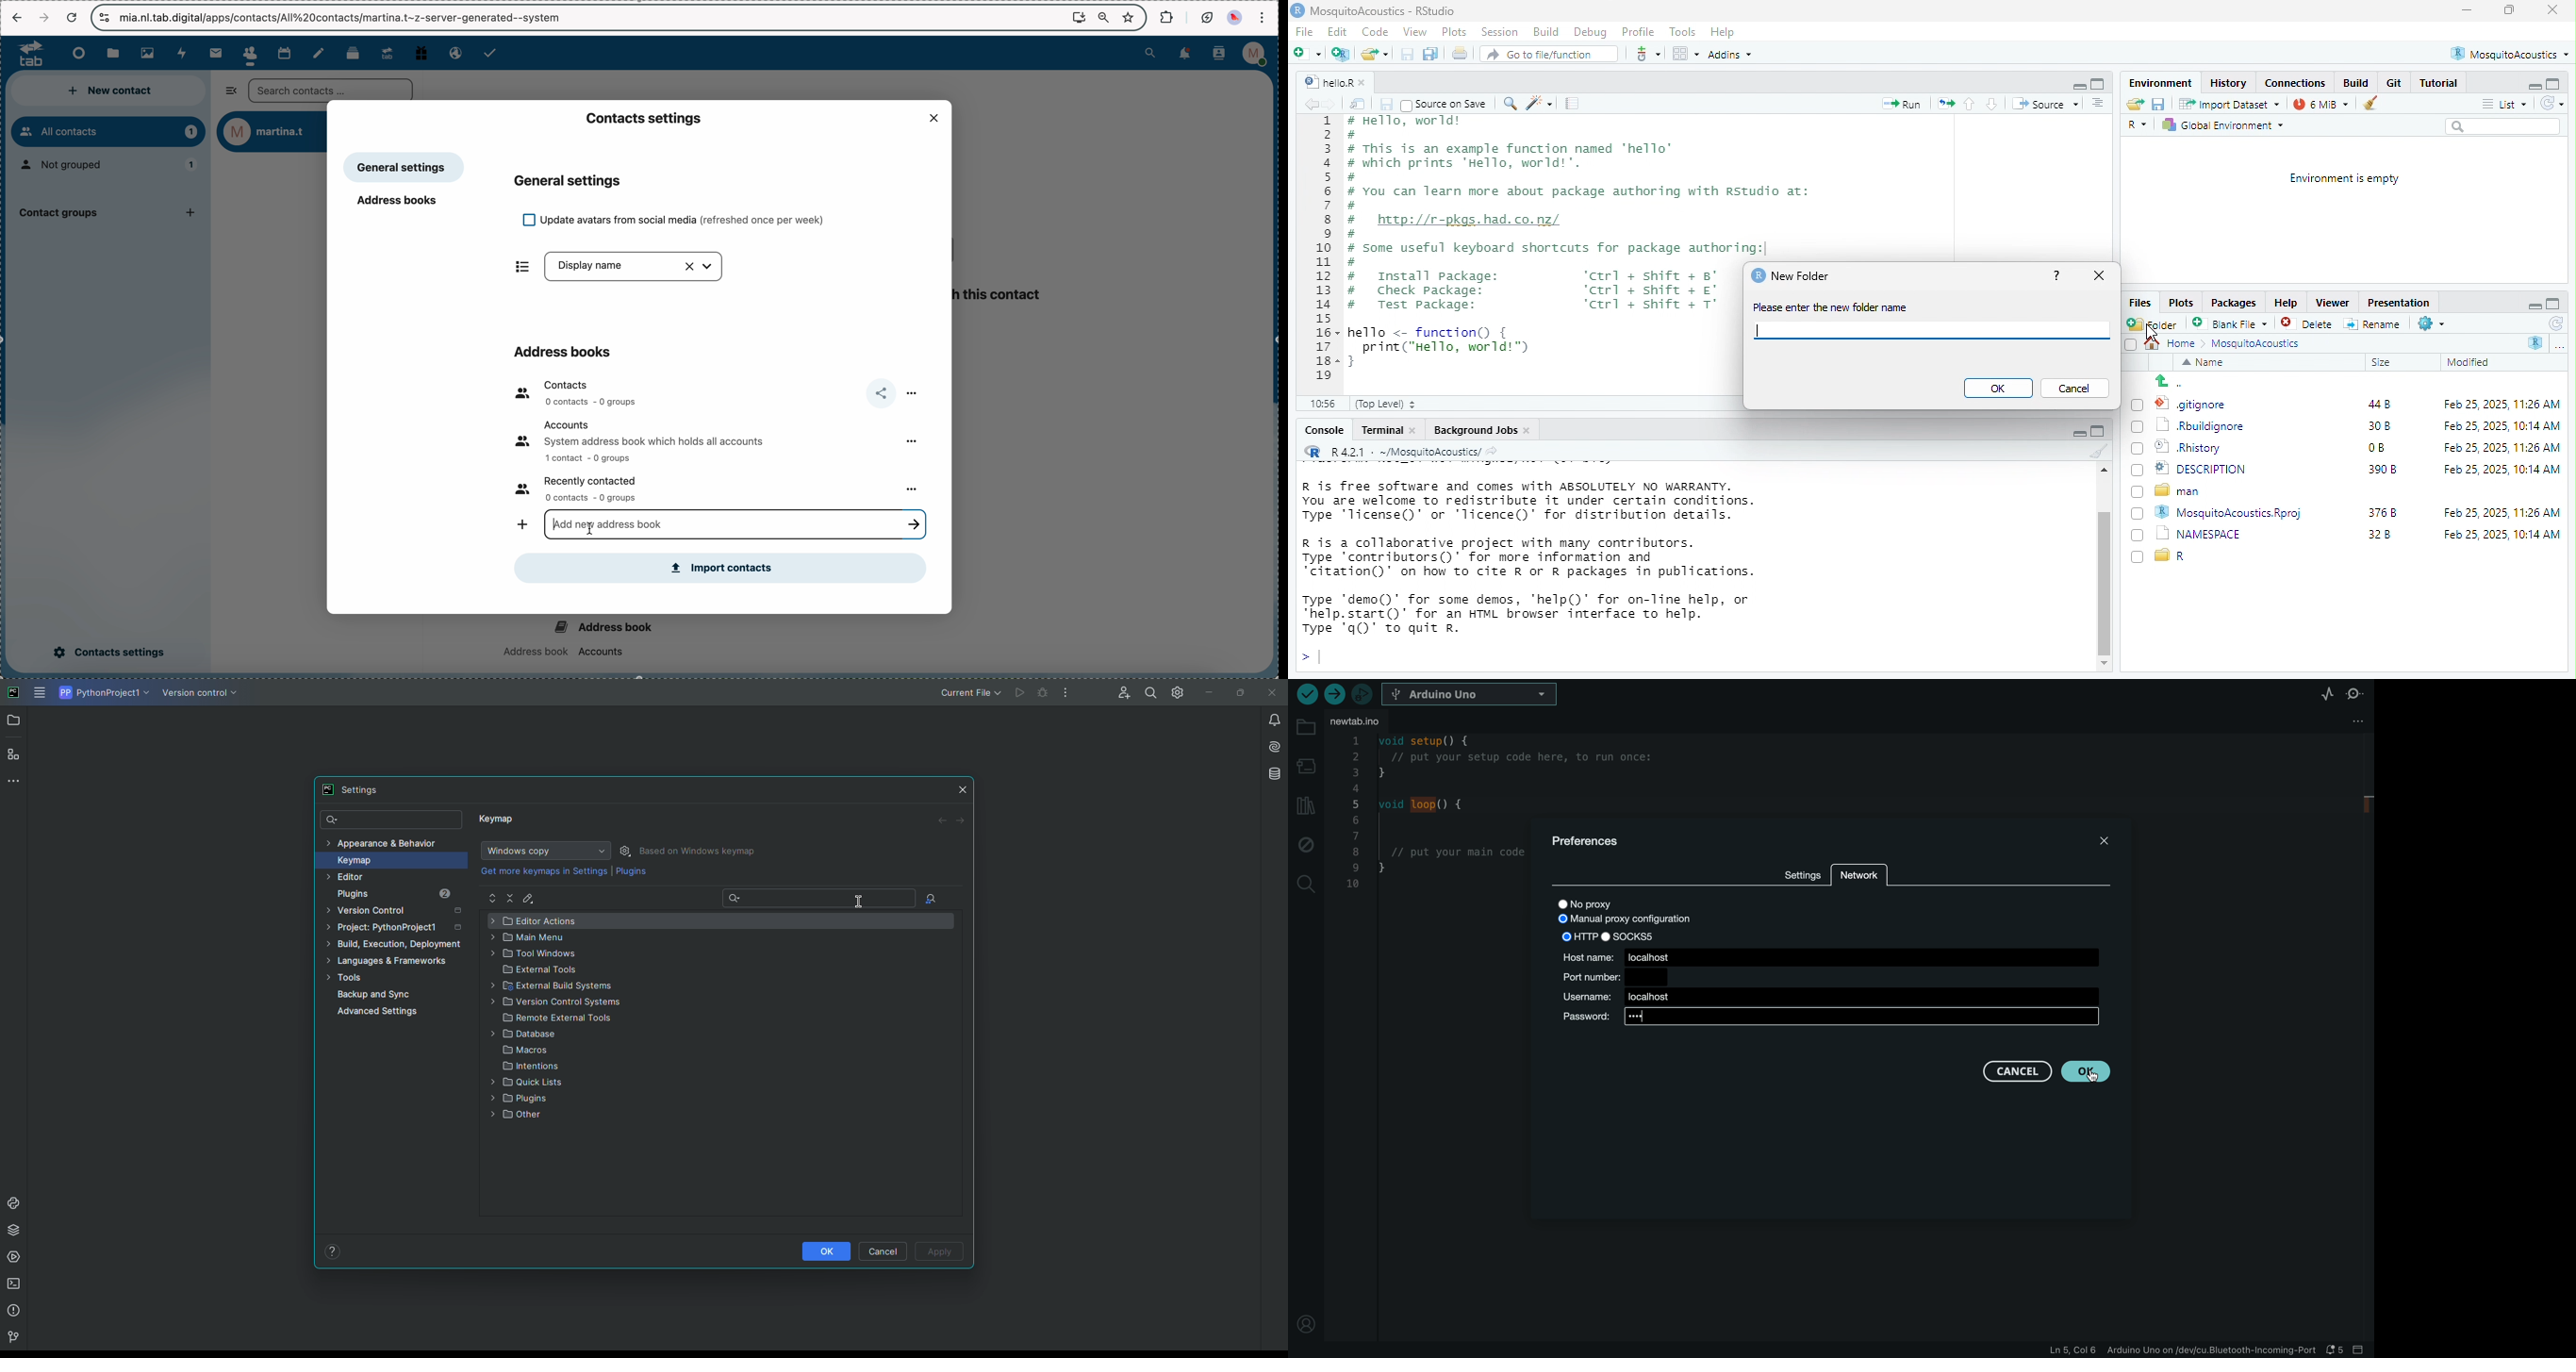 The height and width of the screenshot is (1372, 2576). I want to click on show document outline, so click(2100, 105).